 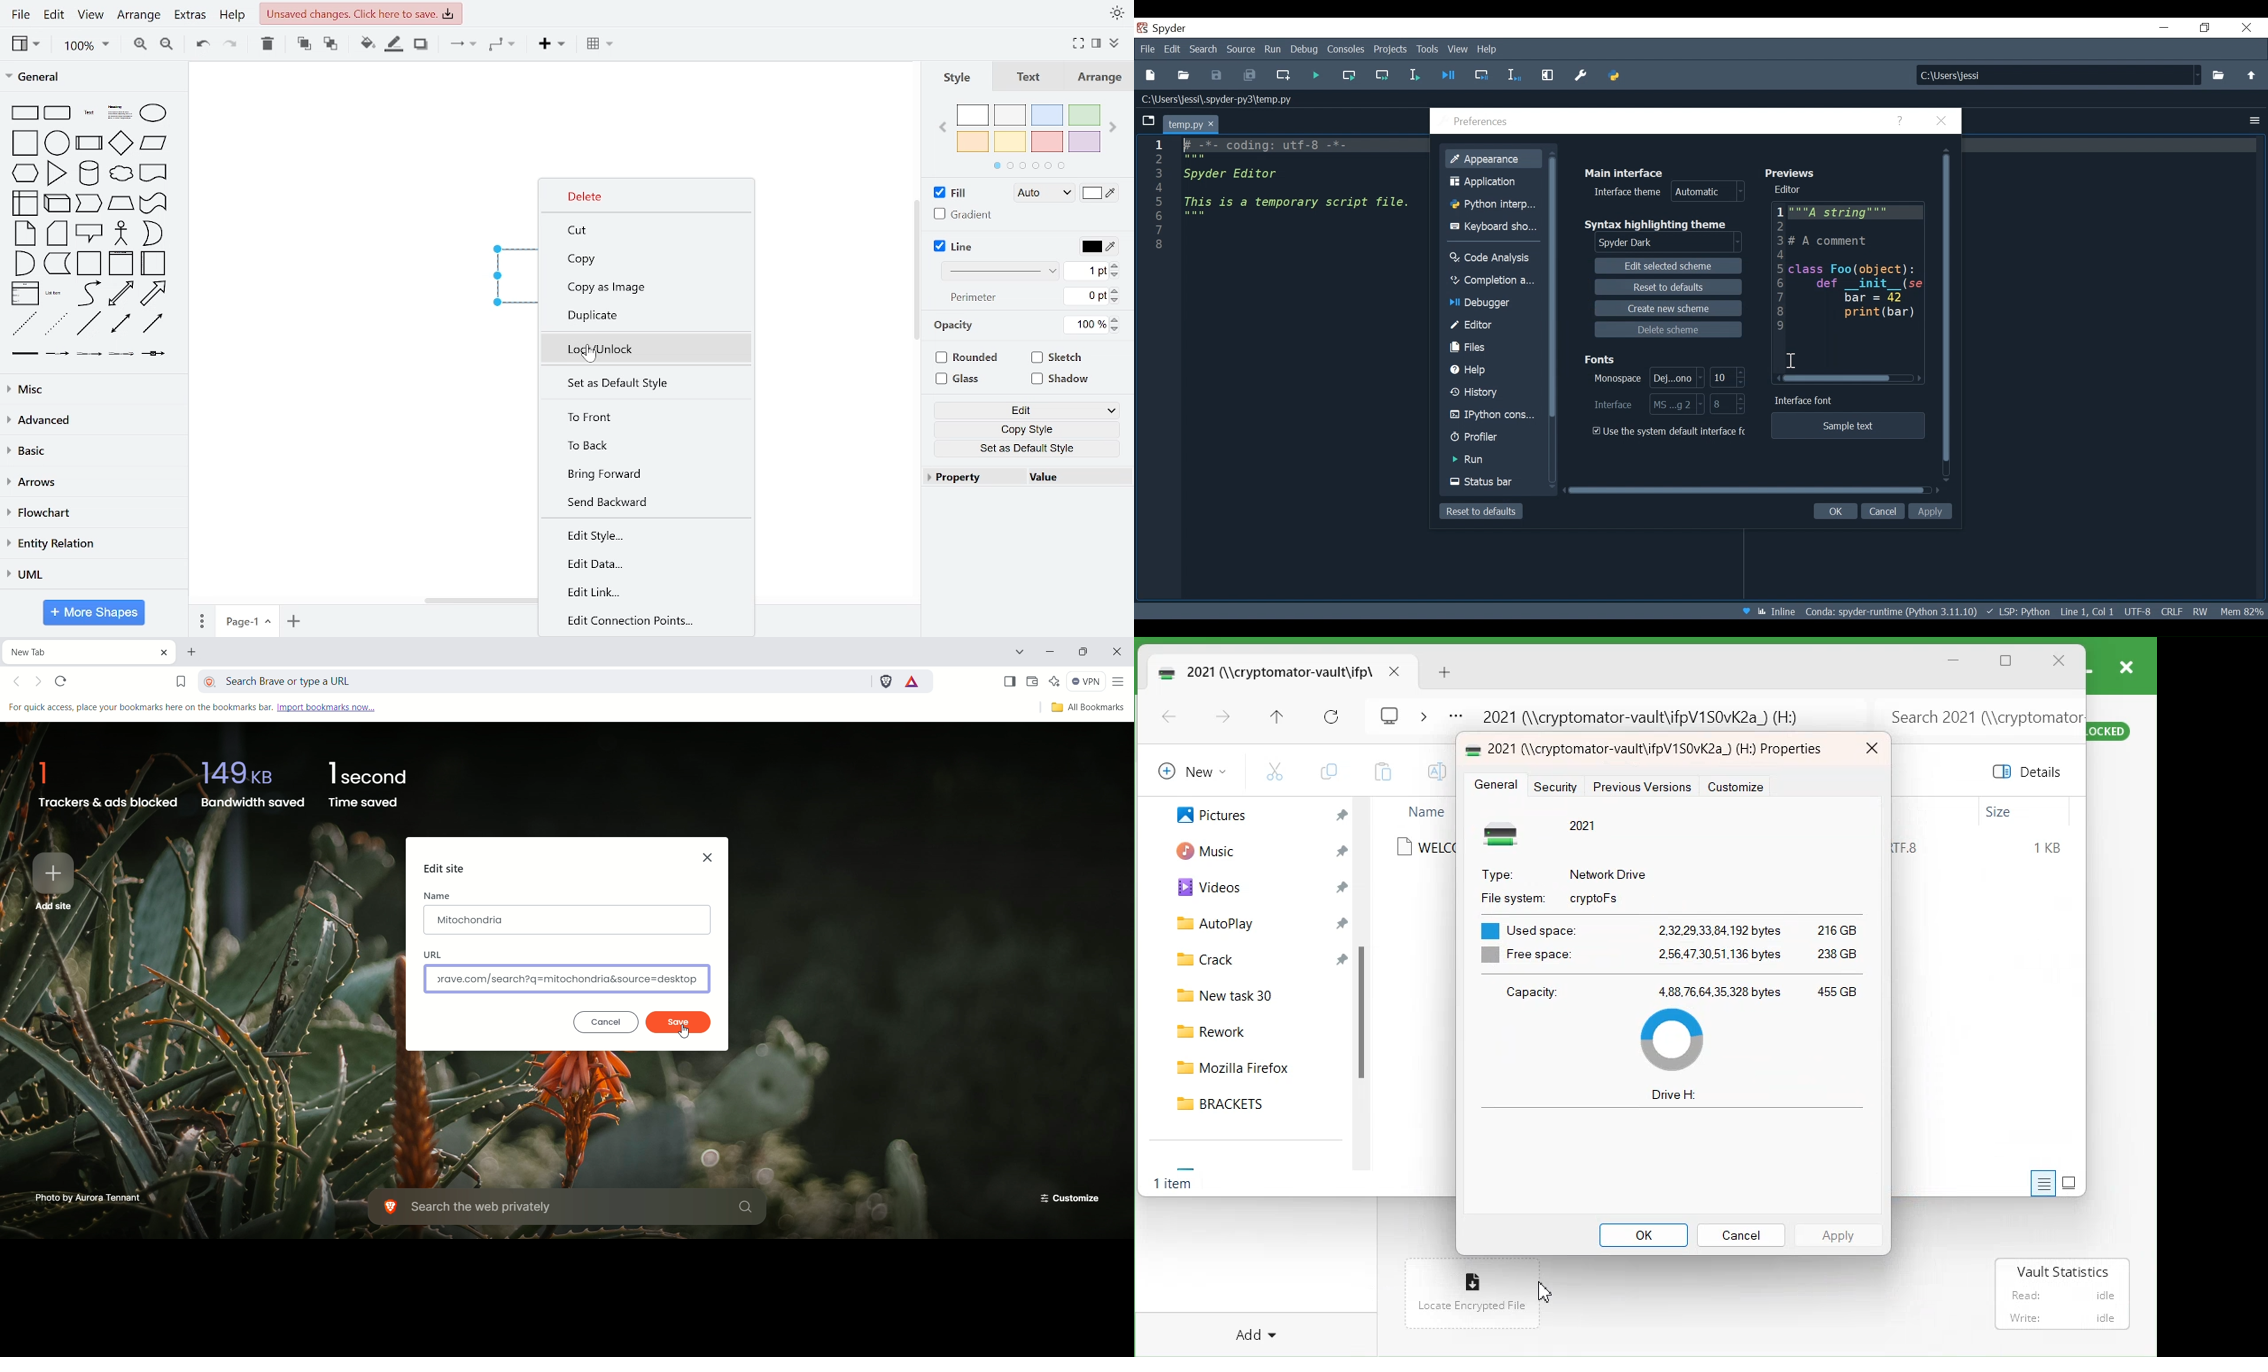 What do you see at coordinates (1030, 78) in the screenshot?
I see `text` at bounding box center [1030, 78].